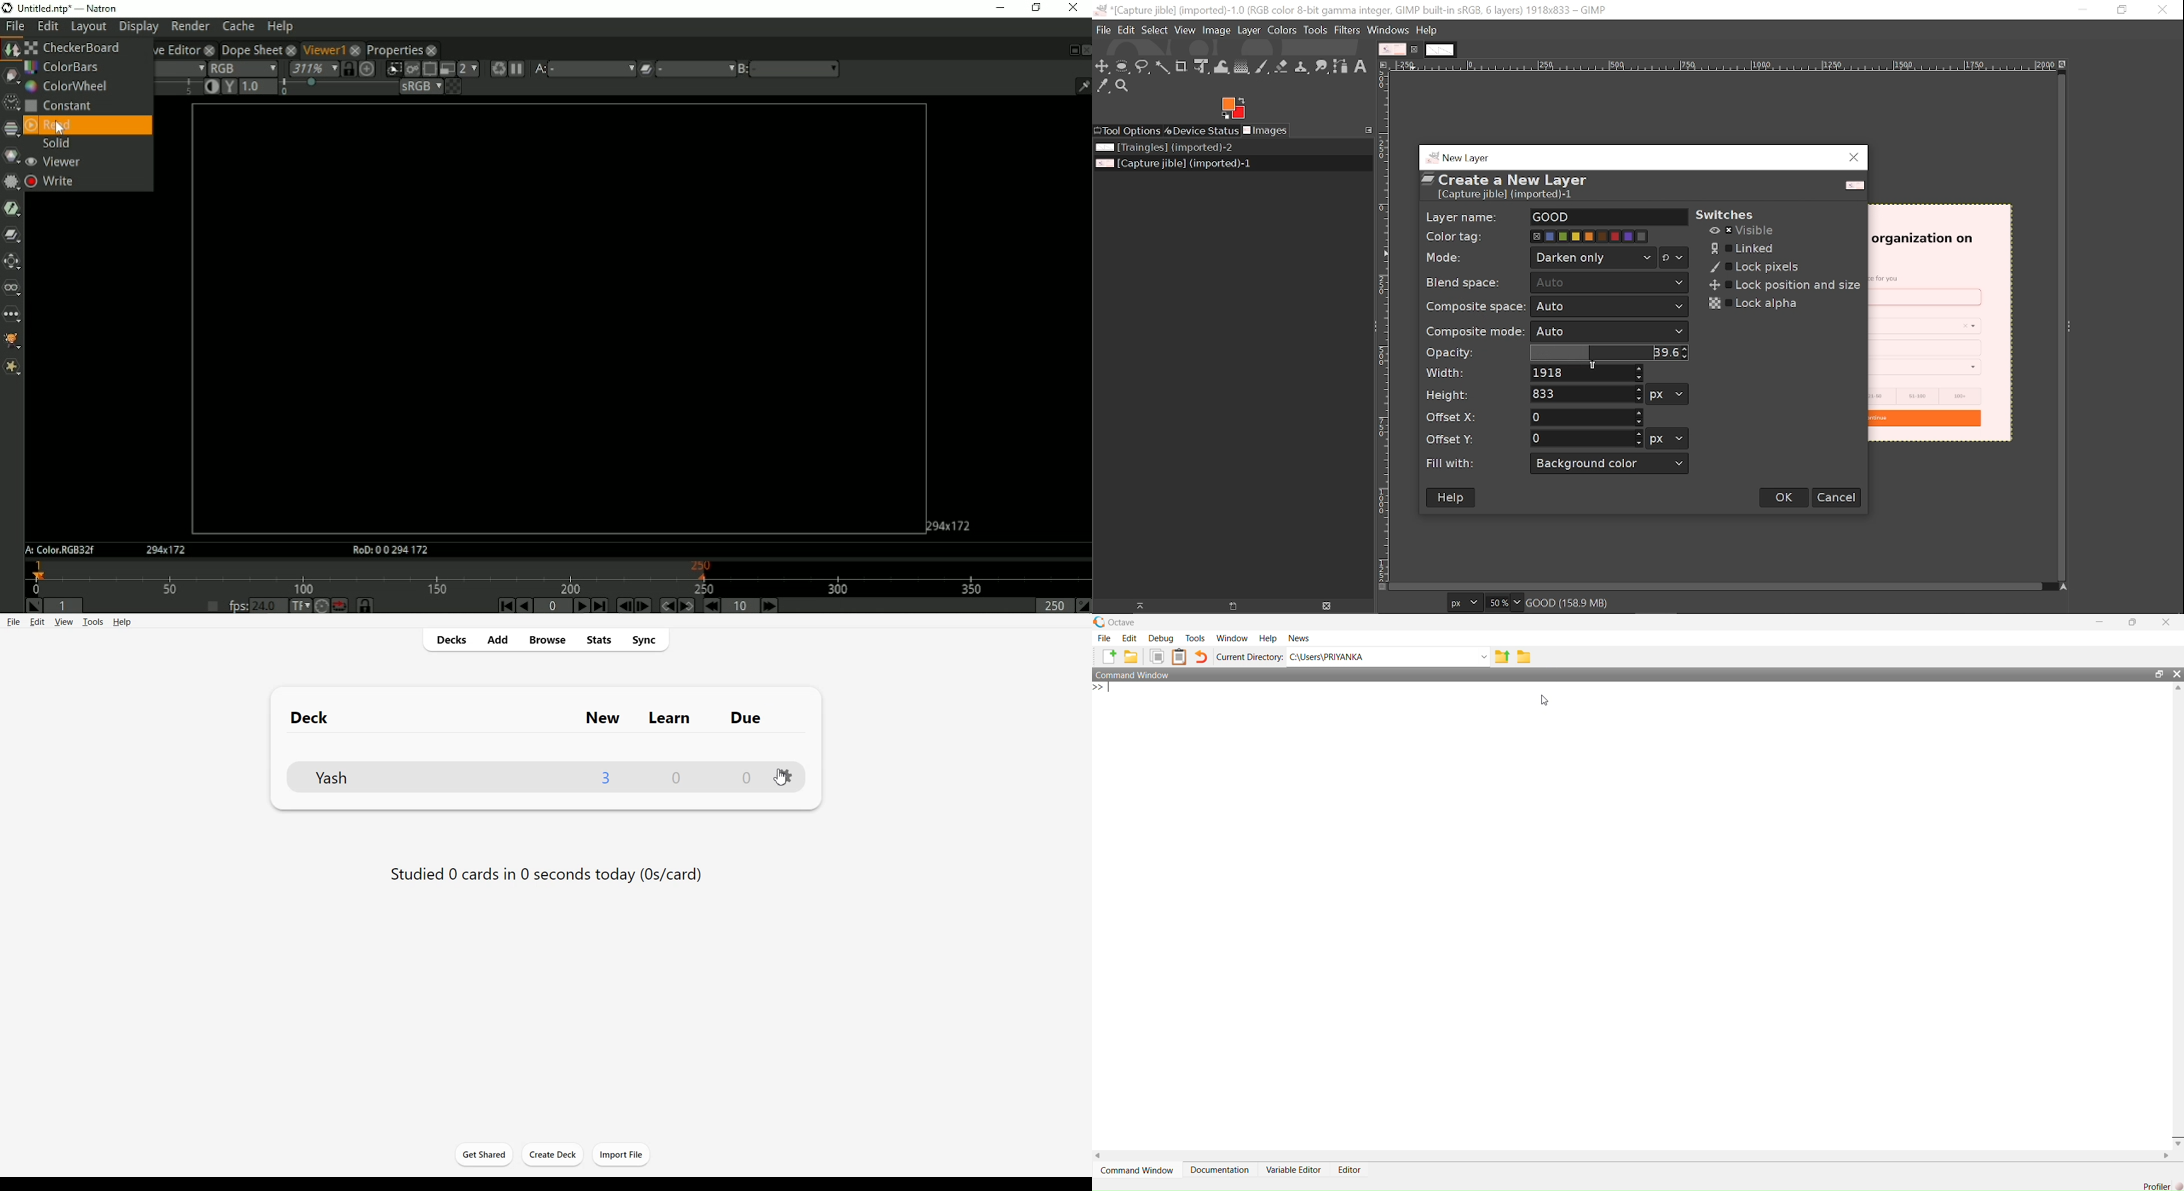 This screenshot has width=2184, height=1204. What do you see at coordinates (544, 873) in the screenshot?
I see `Text 2` at bounding box center [544, 873].